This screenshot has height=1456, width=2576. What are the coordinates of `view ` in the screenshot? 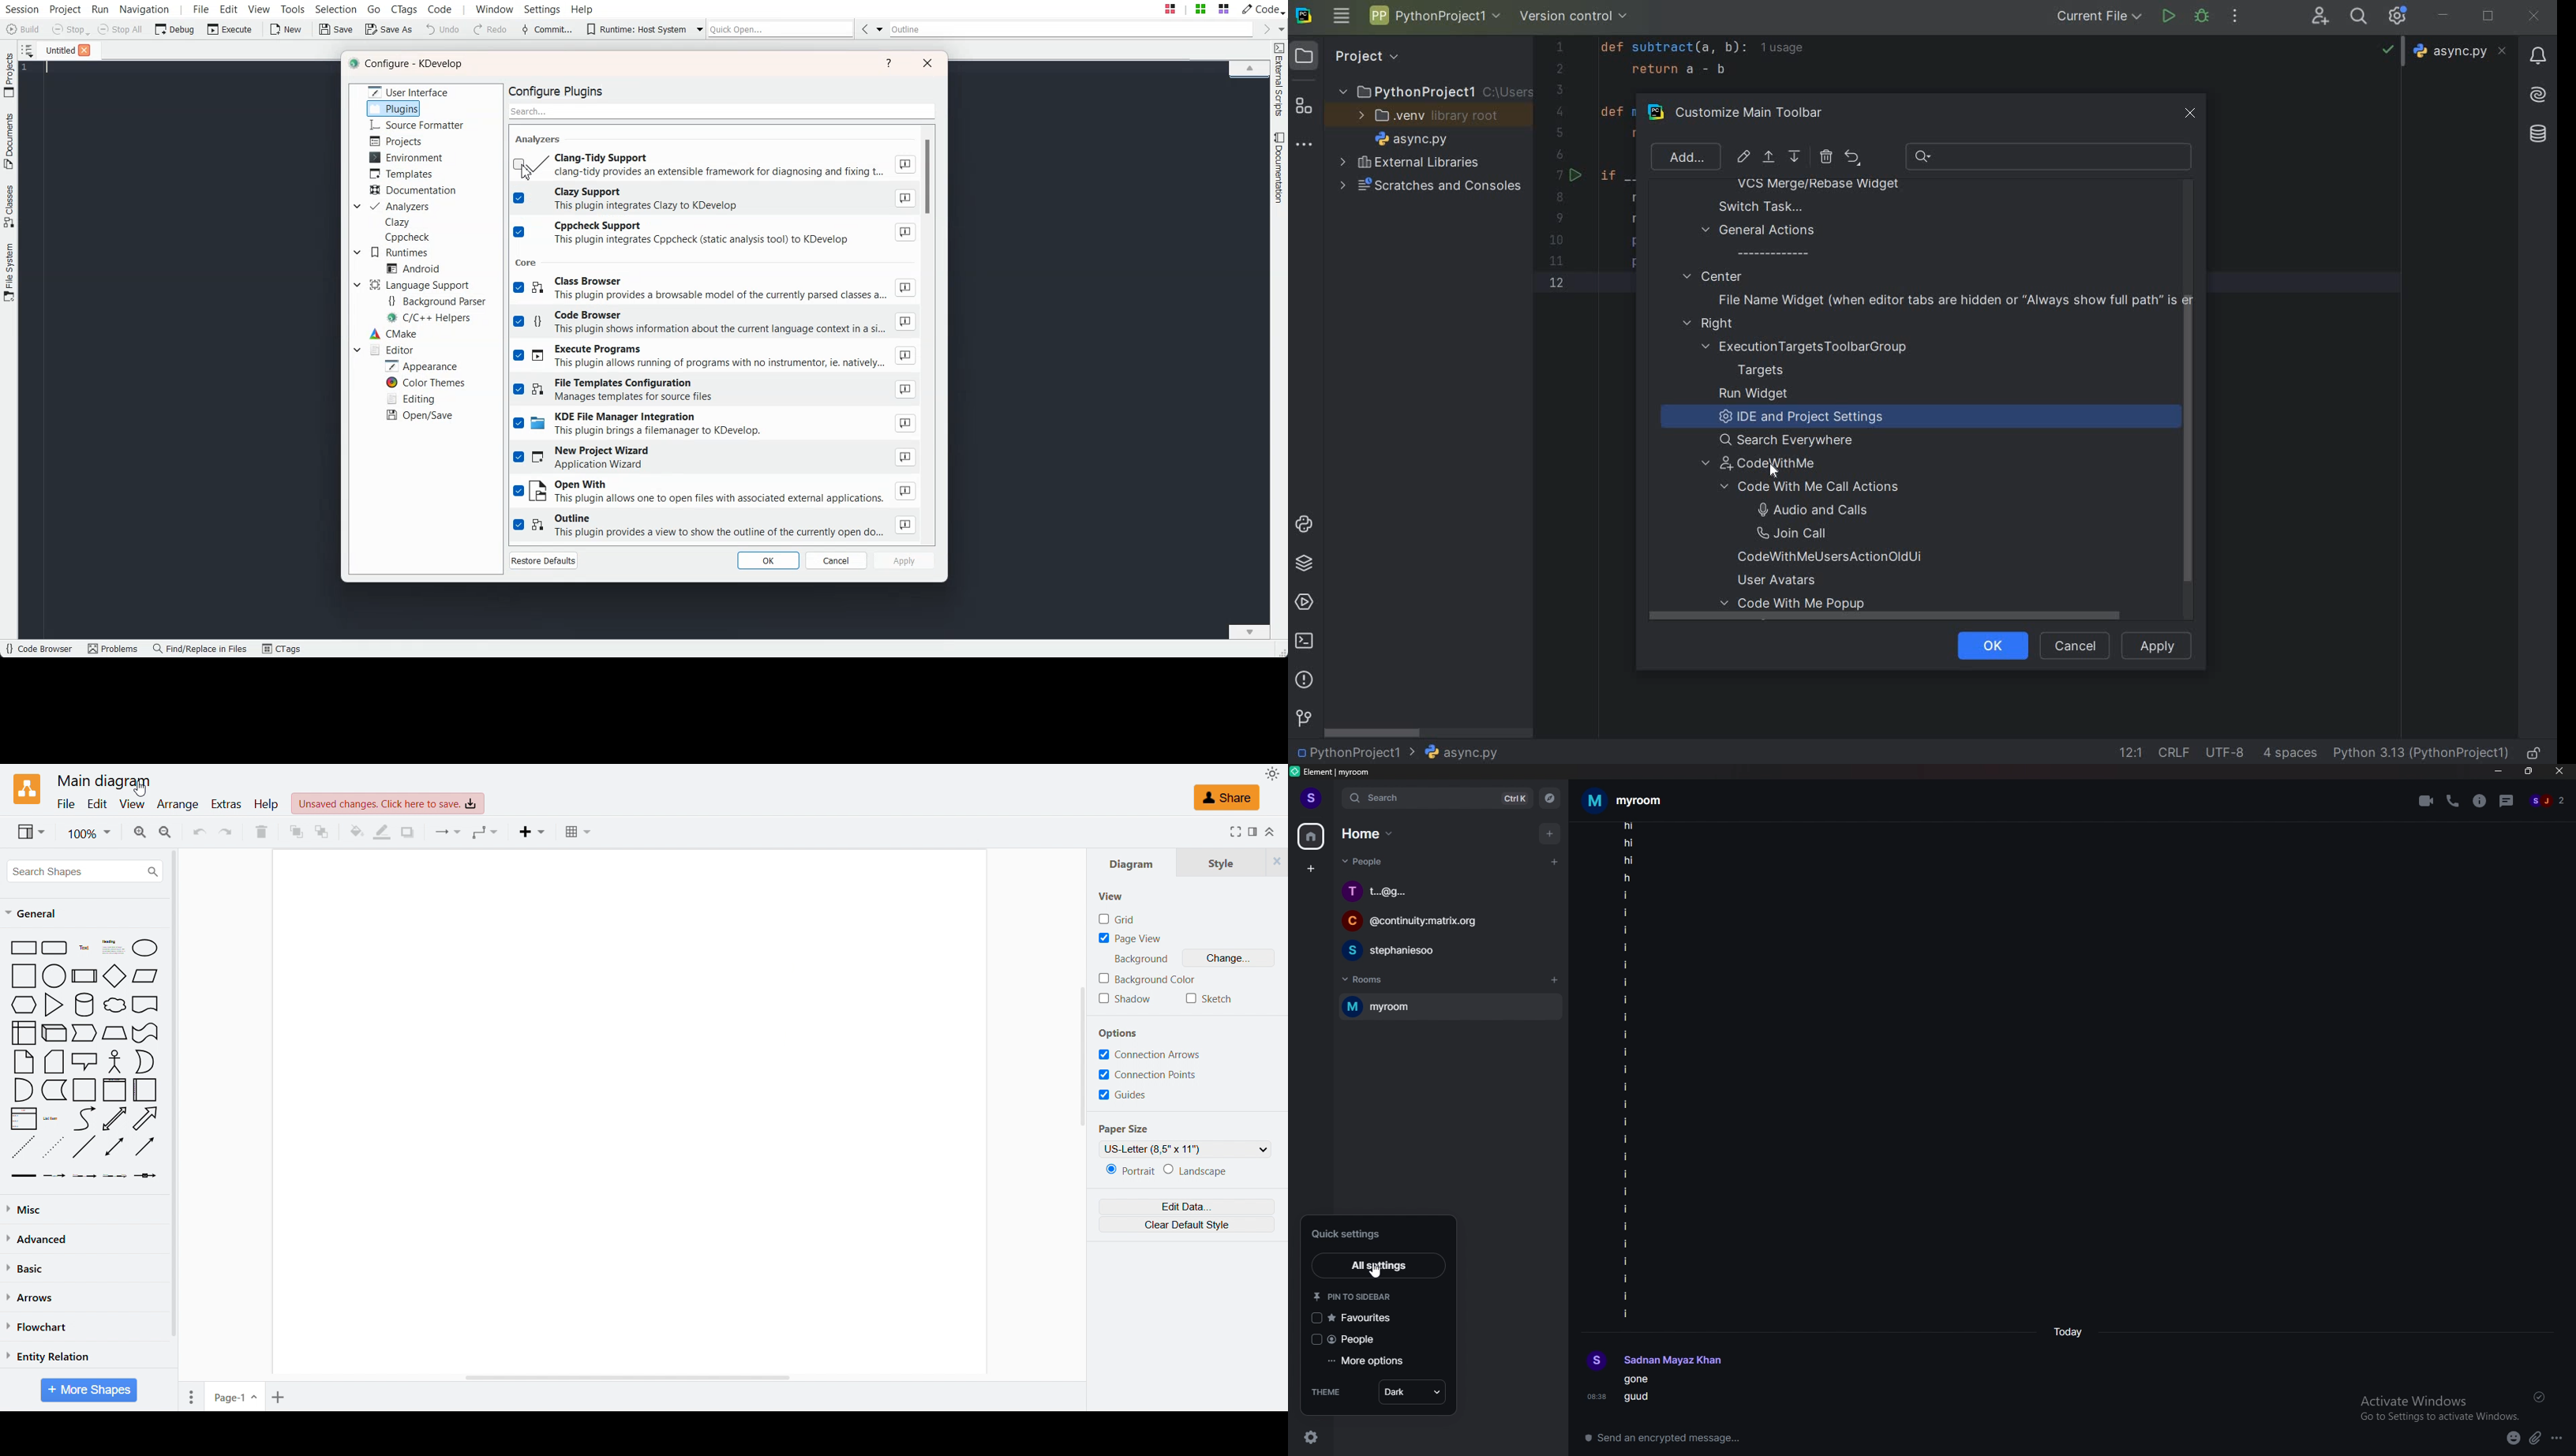 It's located at (31, 831).